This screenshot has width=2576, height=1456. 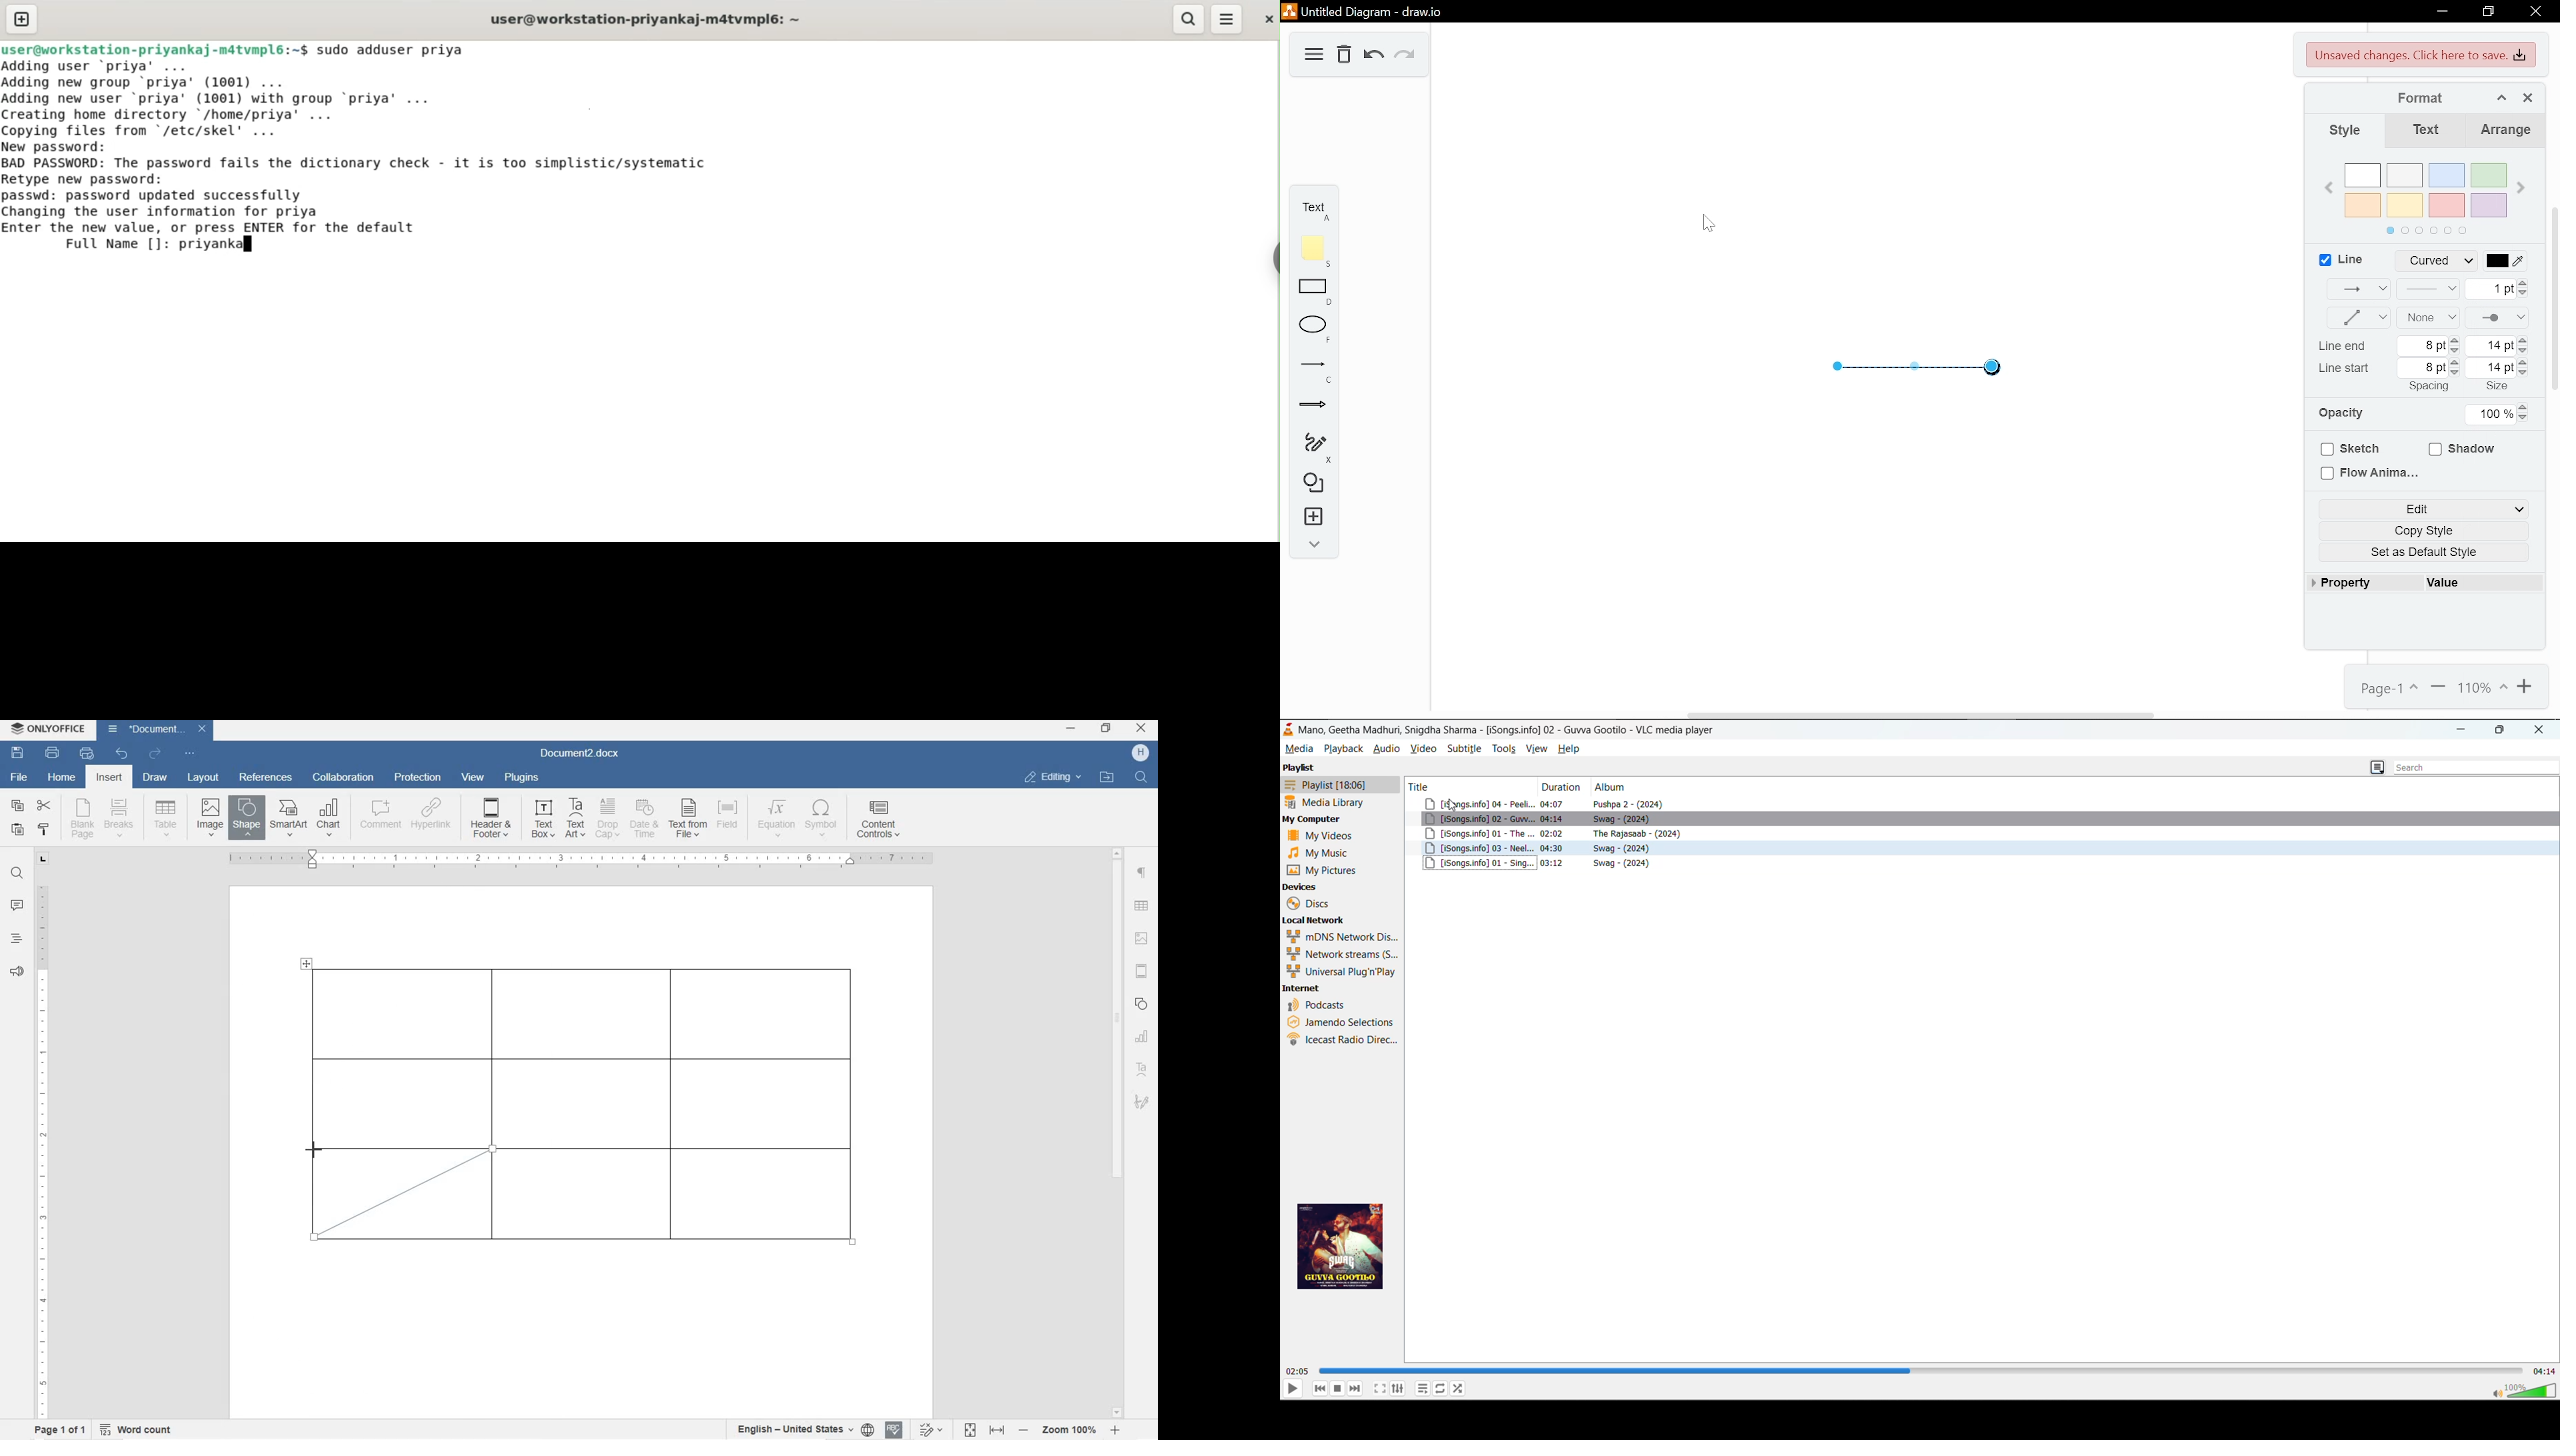 What do you see at coordinates (1922, 1370) in the screenshot?
I see `track slider` at bounding box center [1922, 1370].